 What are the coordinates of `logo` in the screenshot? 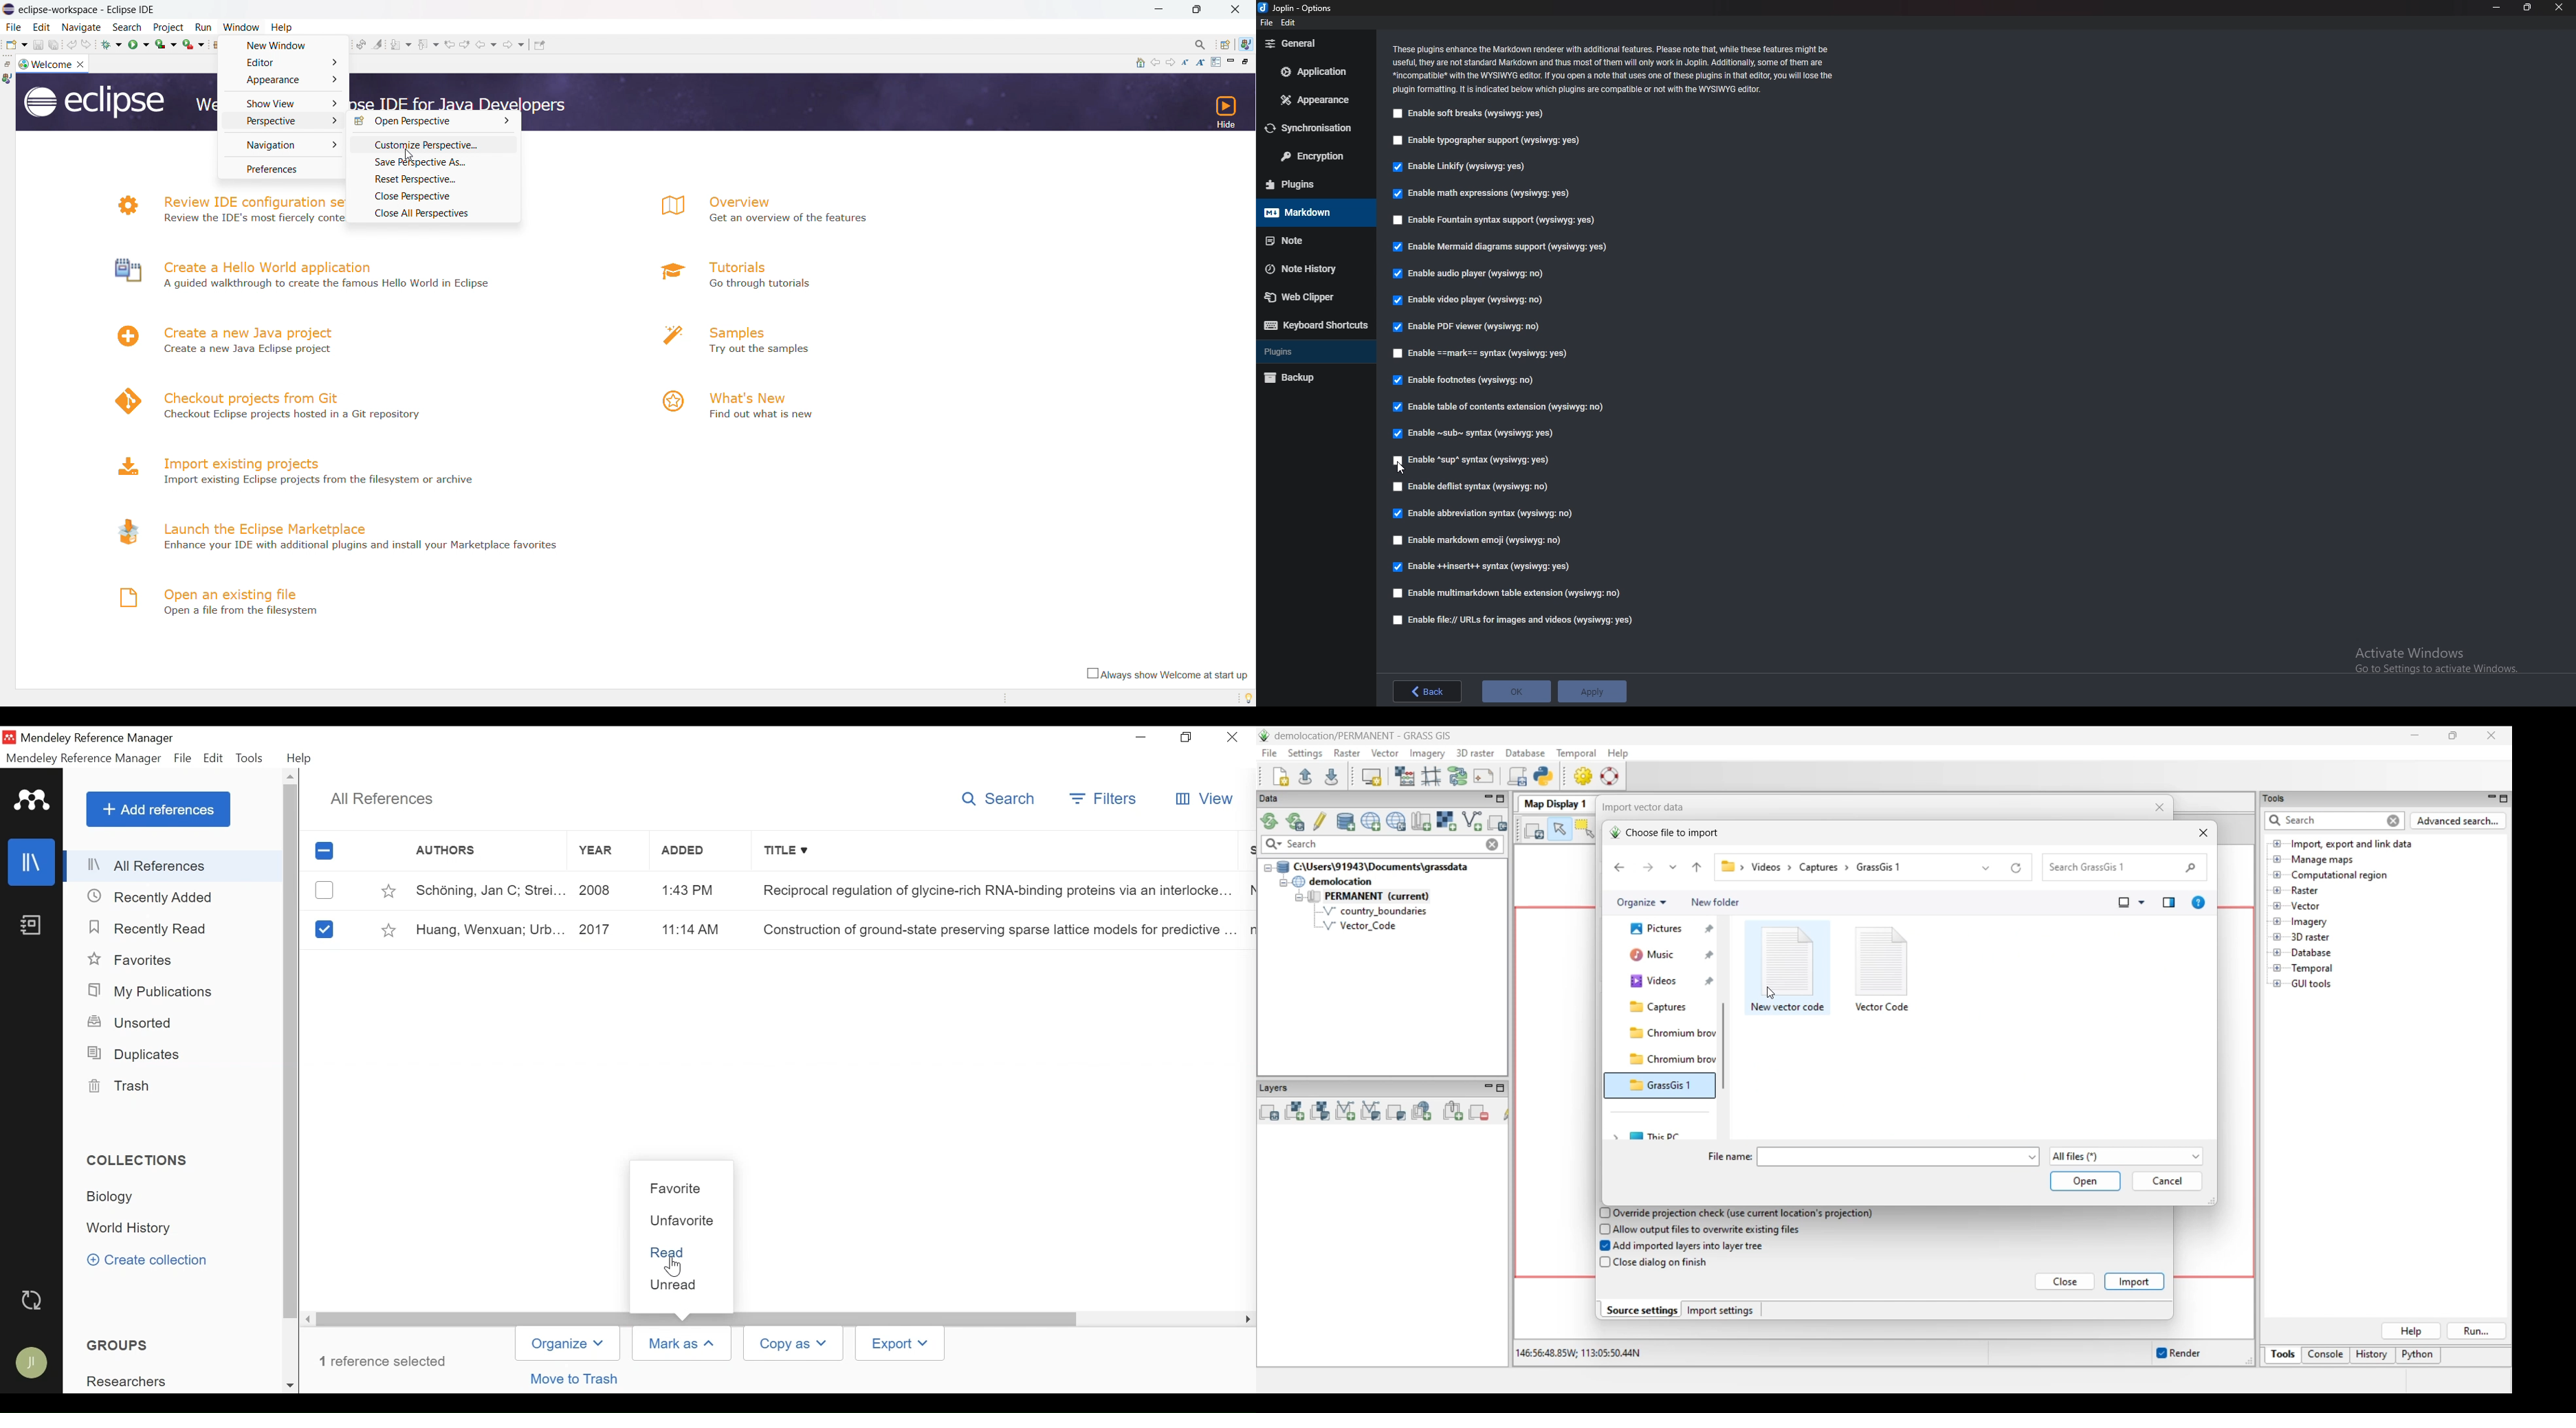 It's located at (121, 205).